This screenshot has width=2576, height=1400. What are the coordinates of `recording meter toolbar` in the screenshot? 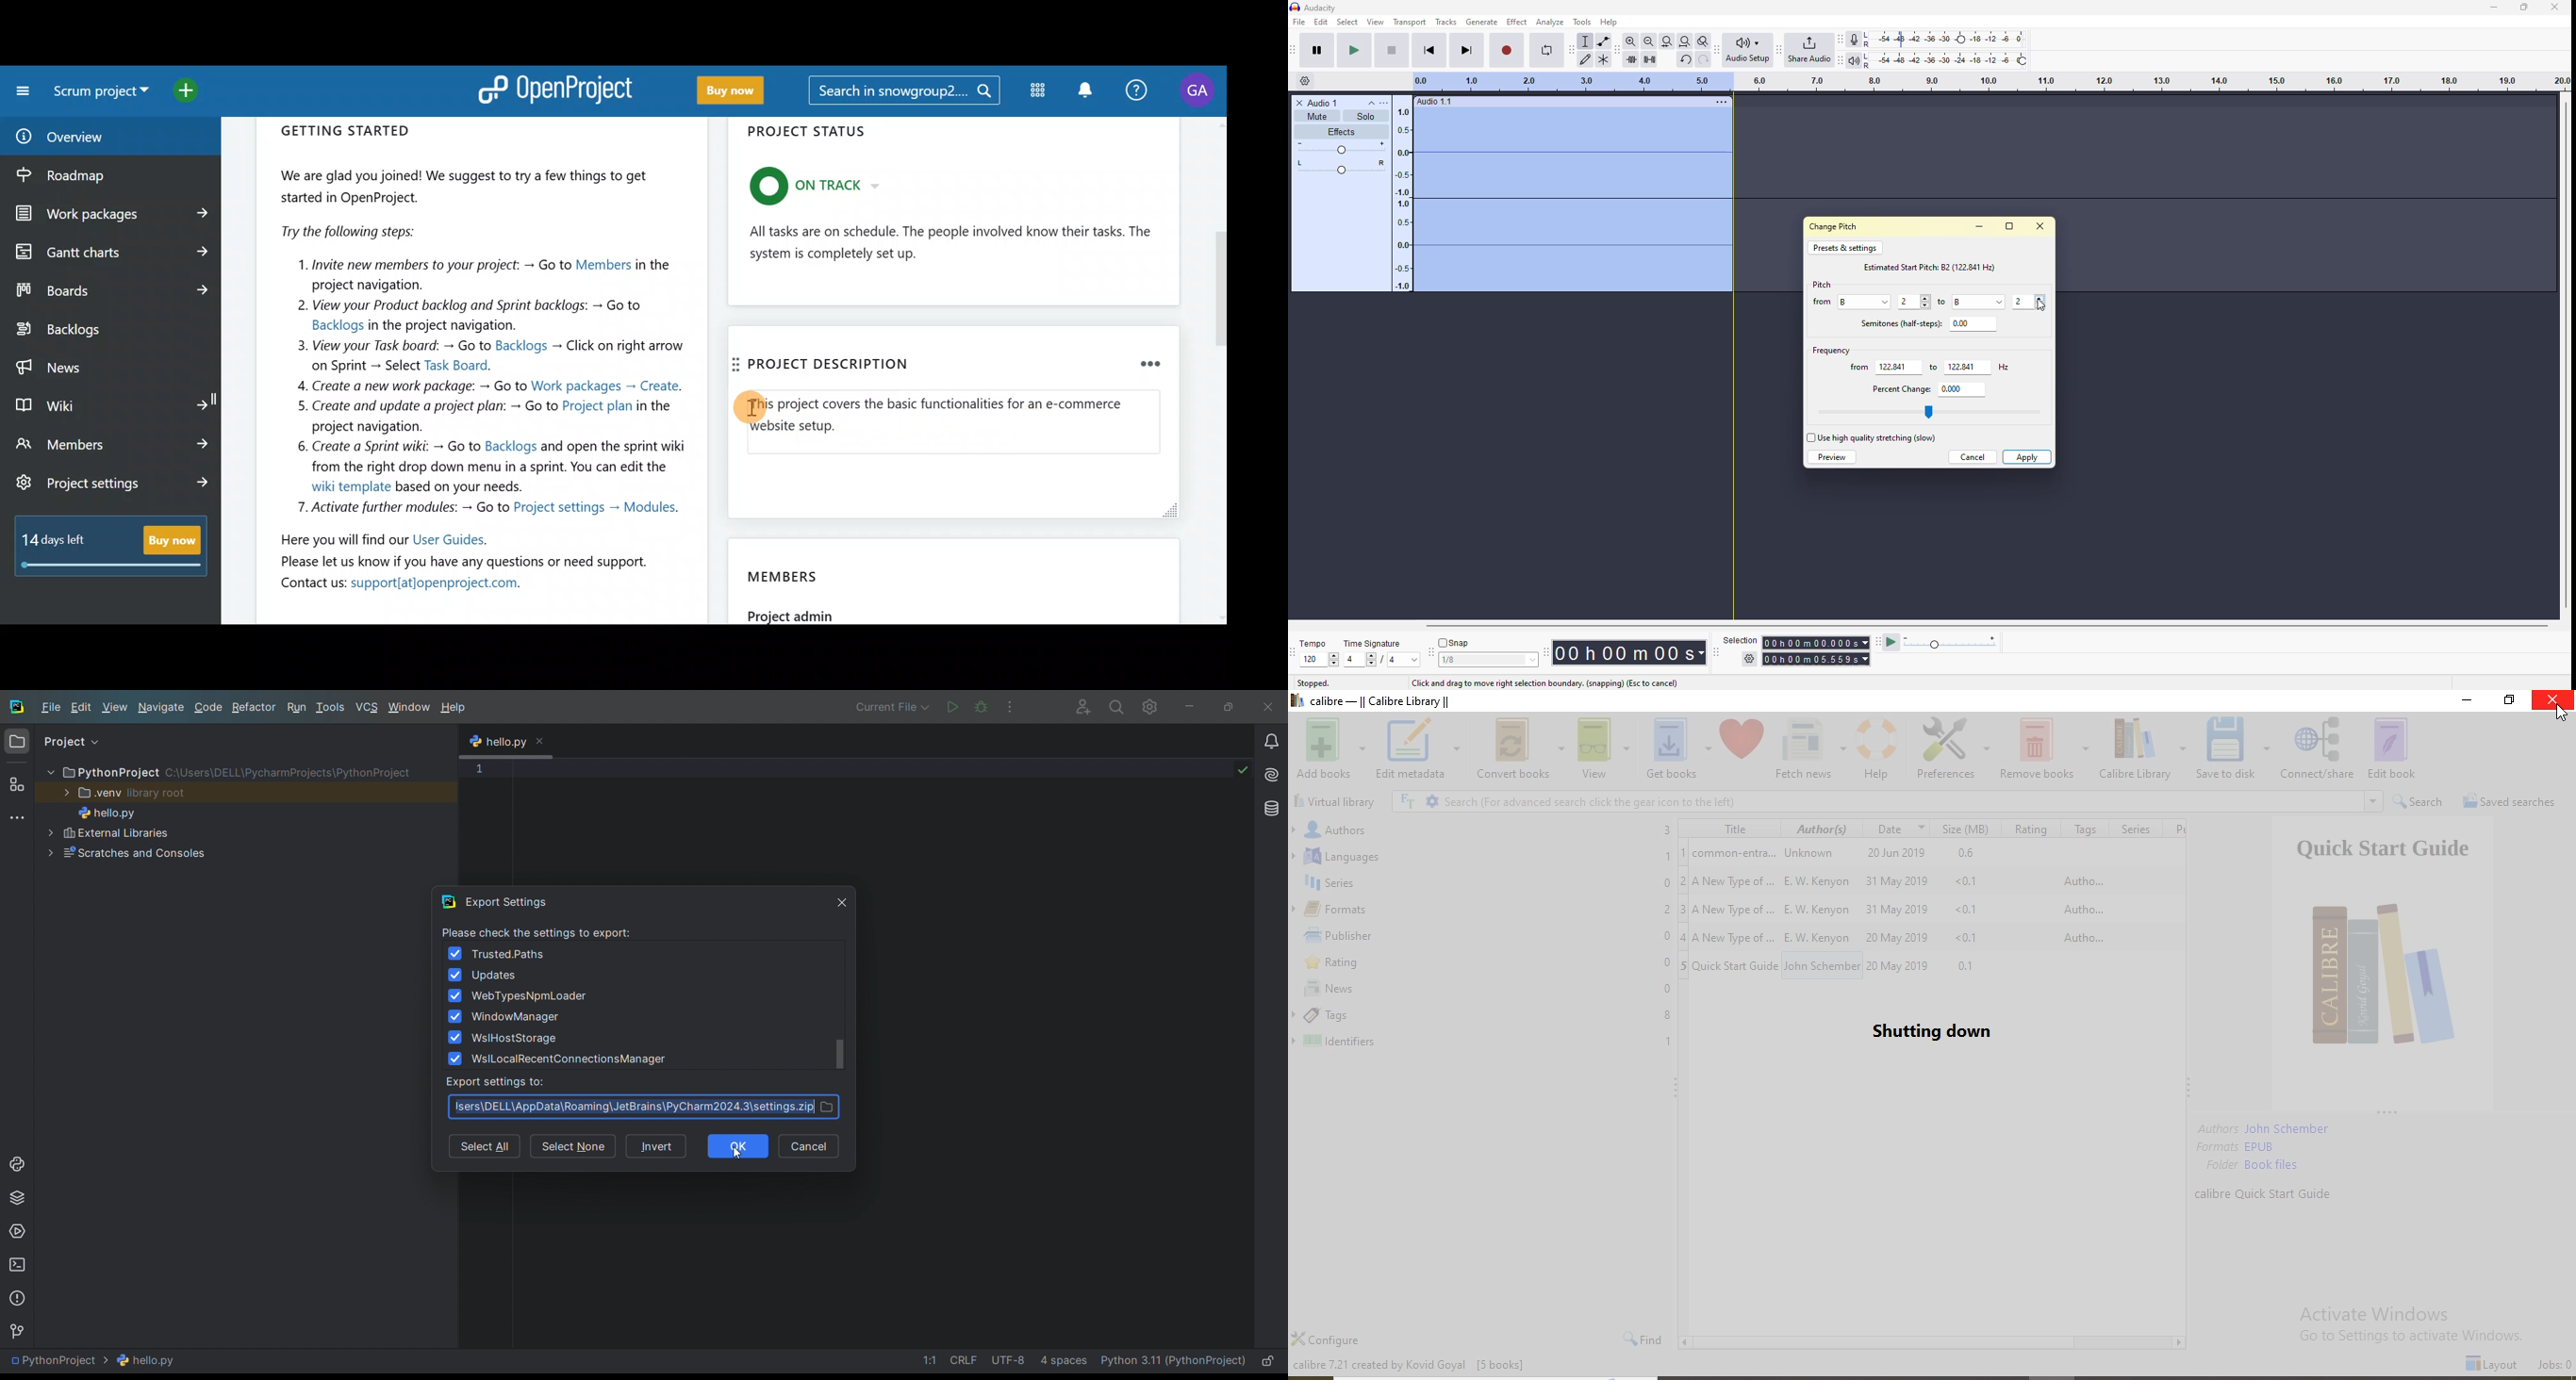 It's located at (1840, 39).